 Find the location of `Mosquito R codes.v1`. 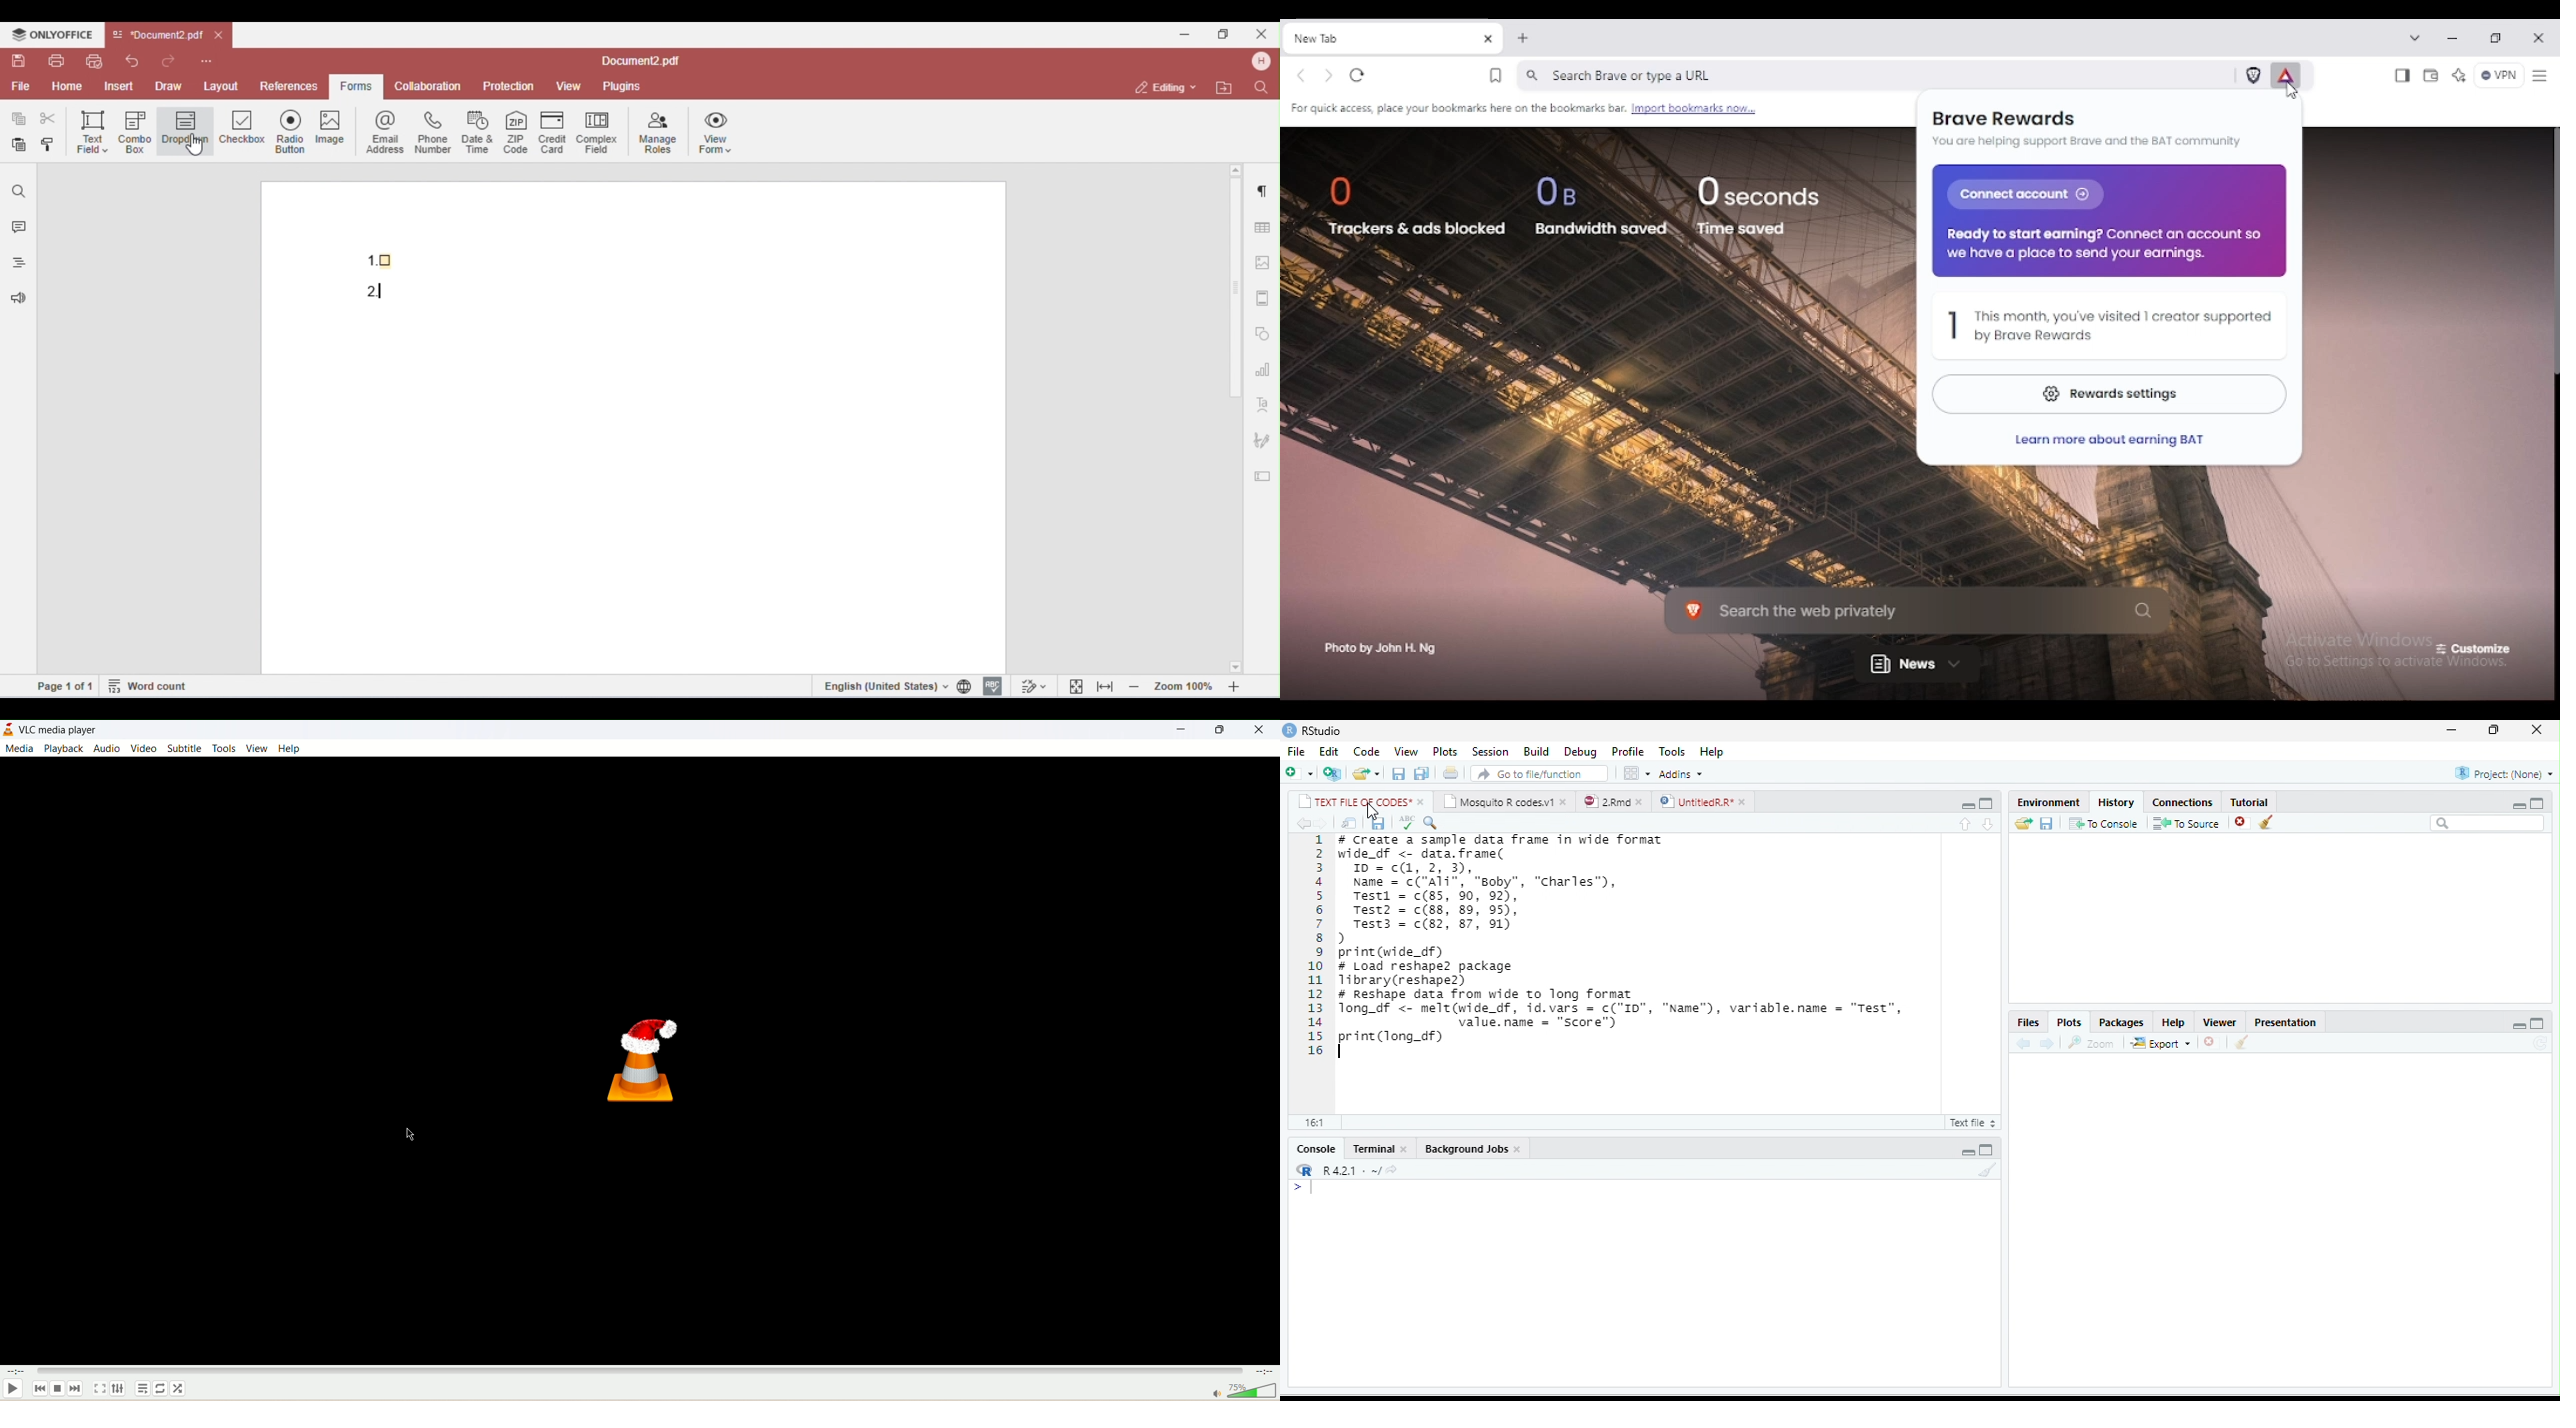

Mosquito R codes.v1 is located at coordinates (1497, 801).